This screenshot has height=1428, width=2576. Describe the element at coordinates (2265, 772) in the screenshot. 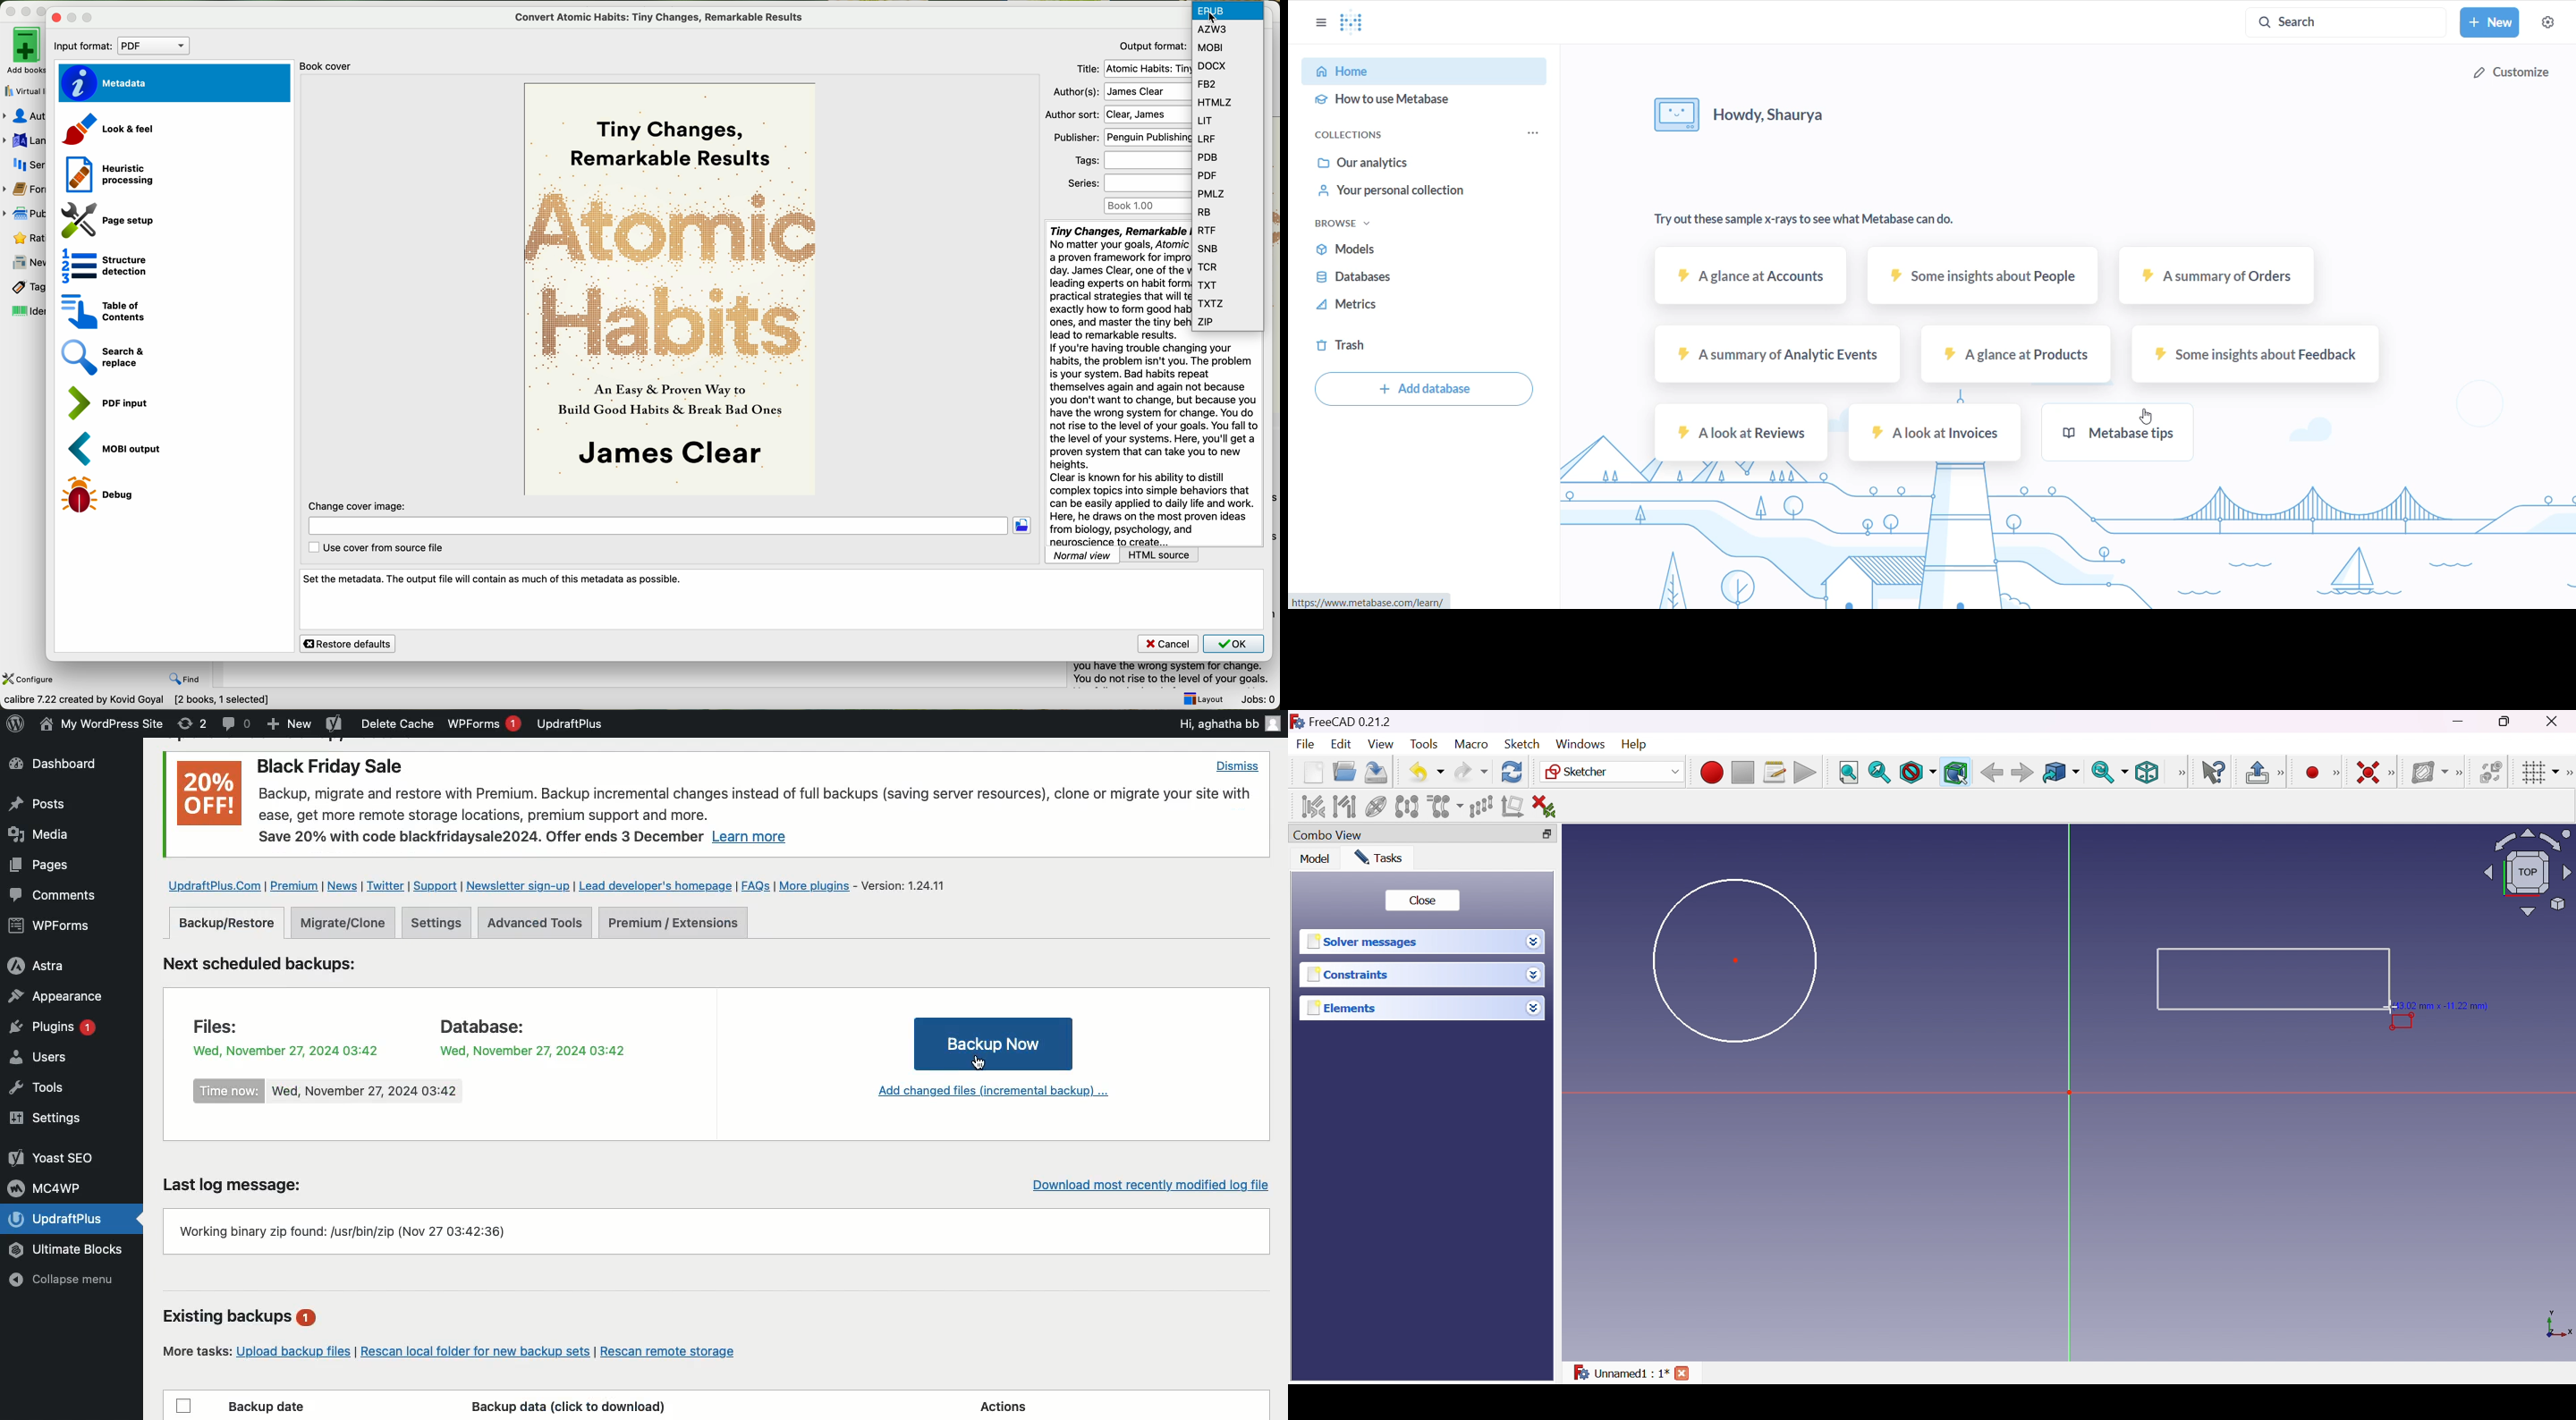

I see `Leave sketch` at that location.